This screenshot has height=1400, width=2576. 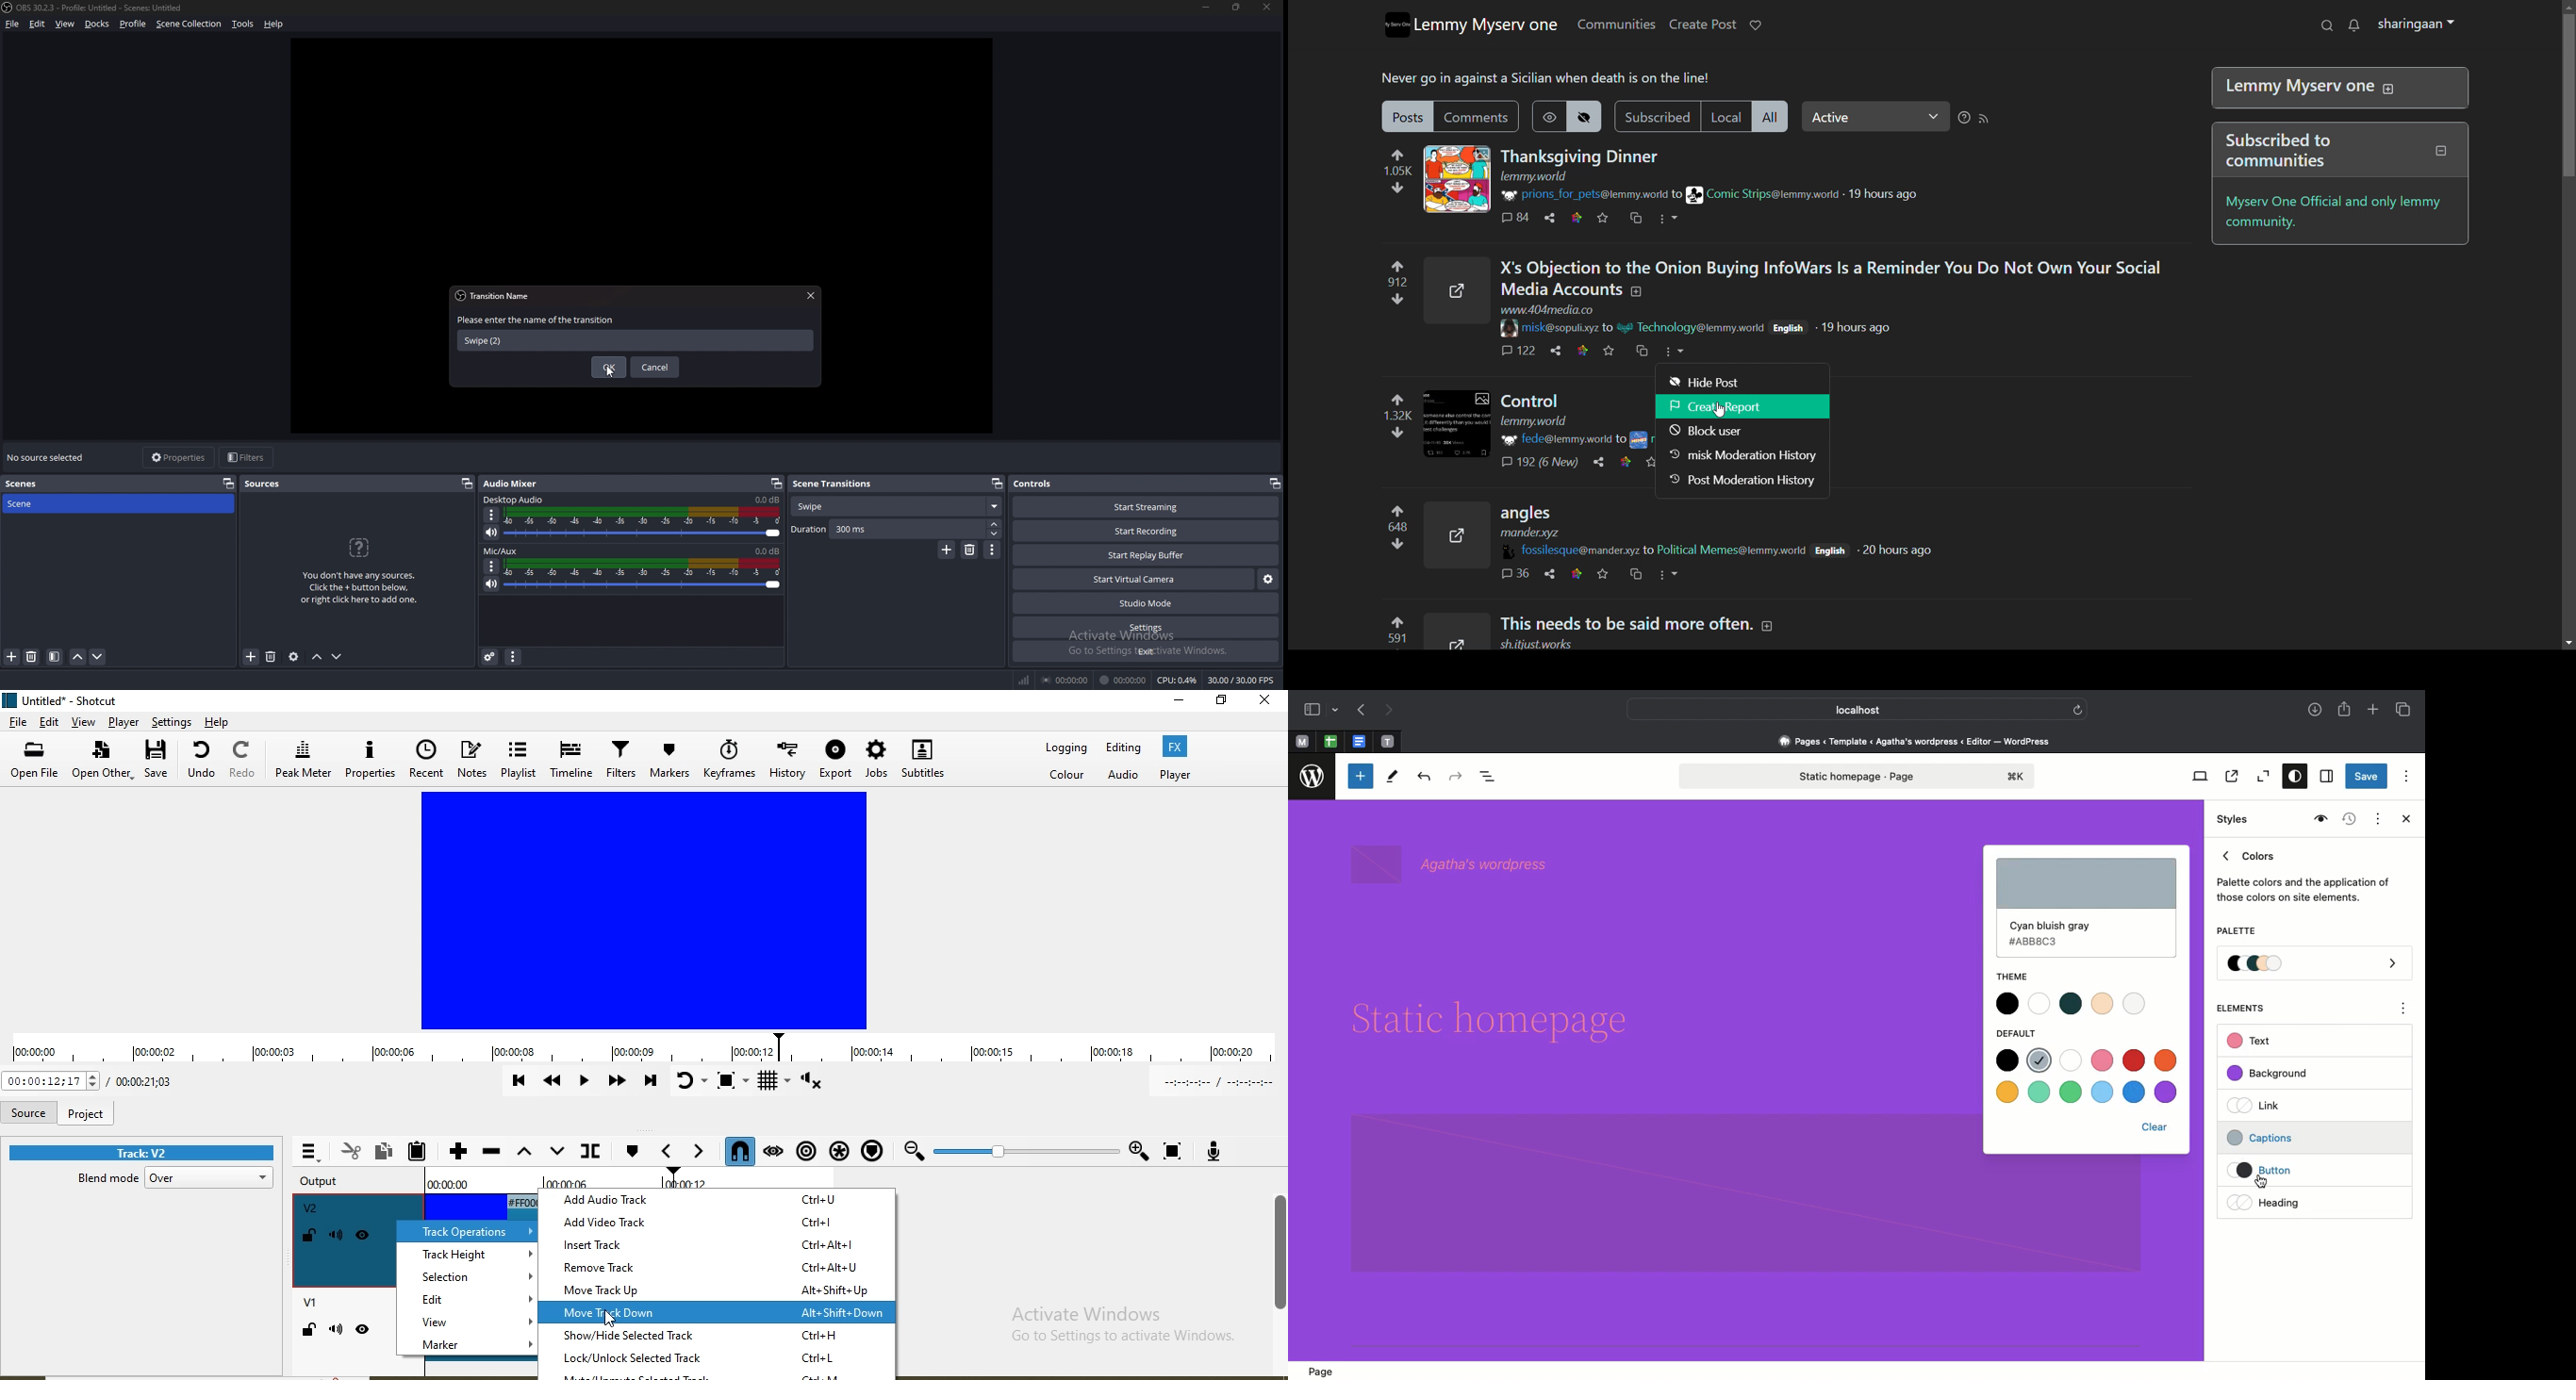 I want to click on block user, so click(x=1742, y=431).